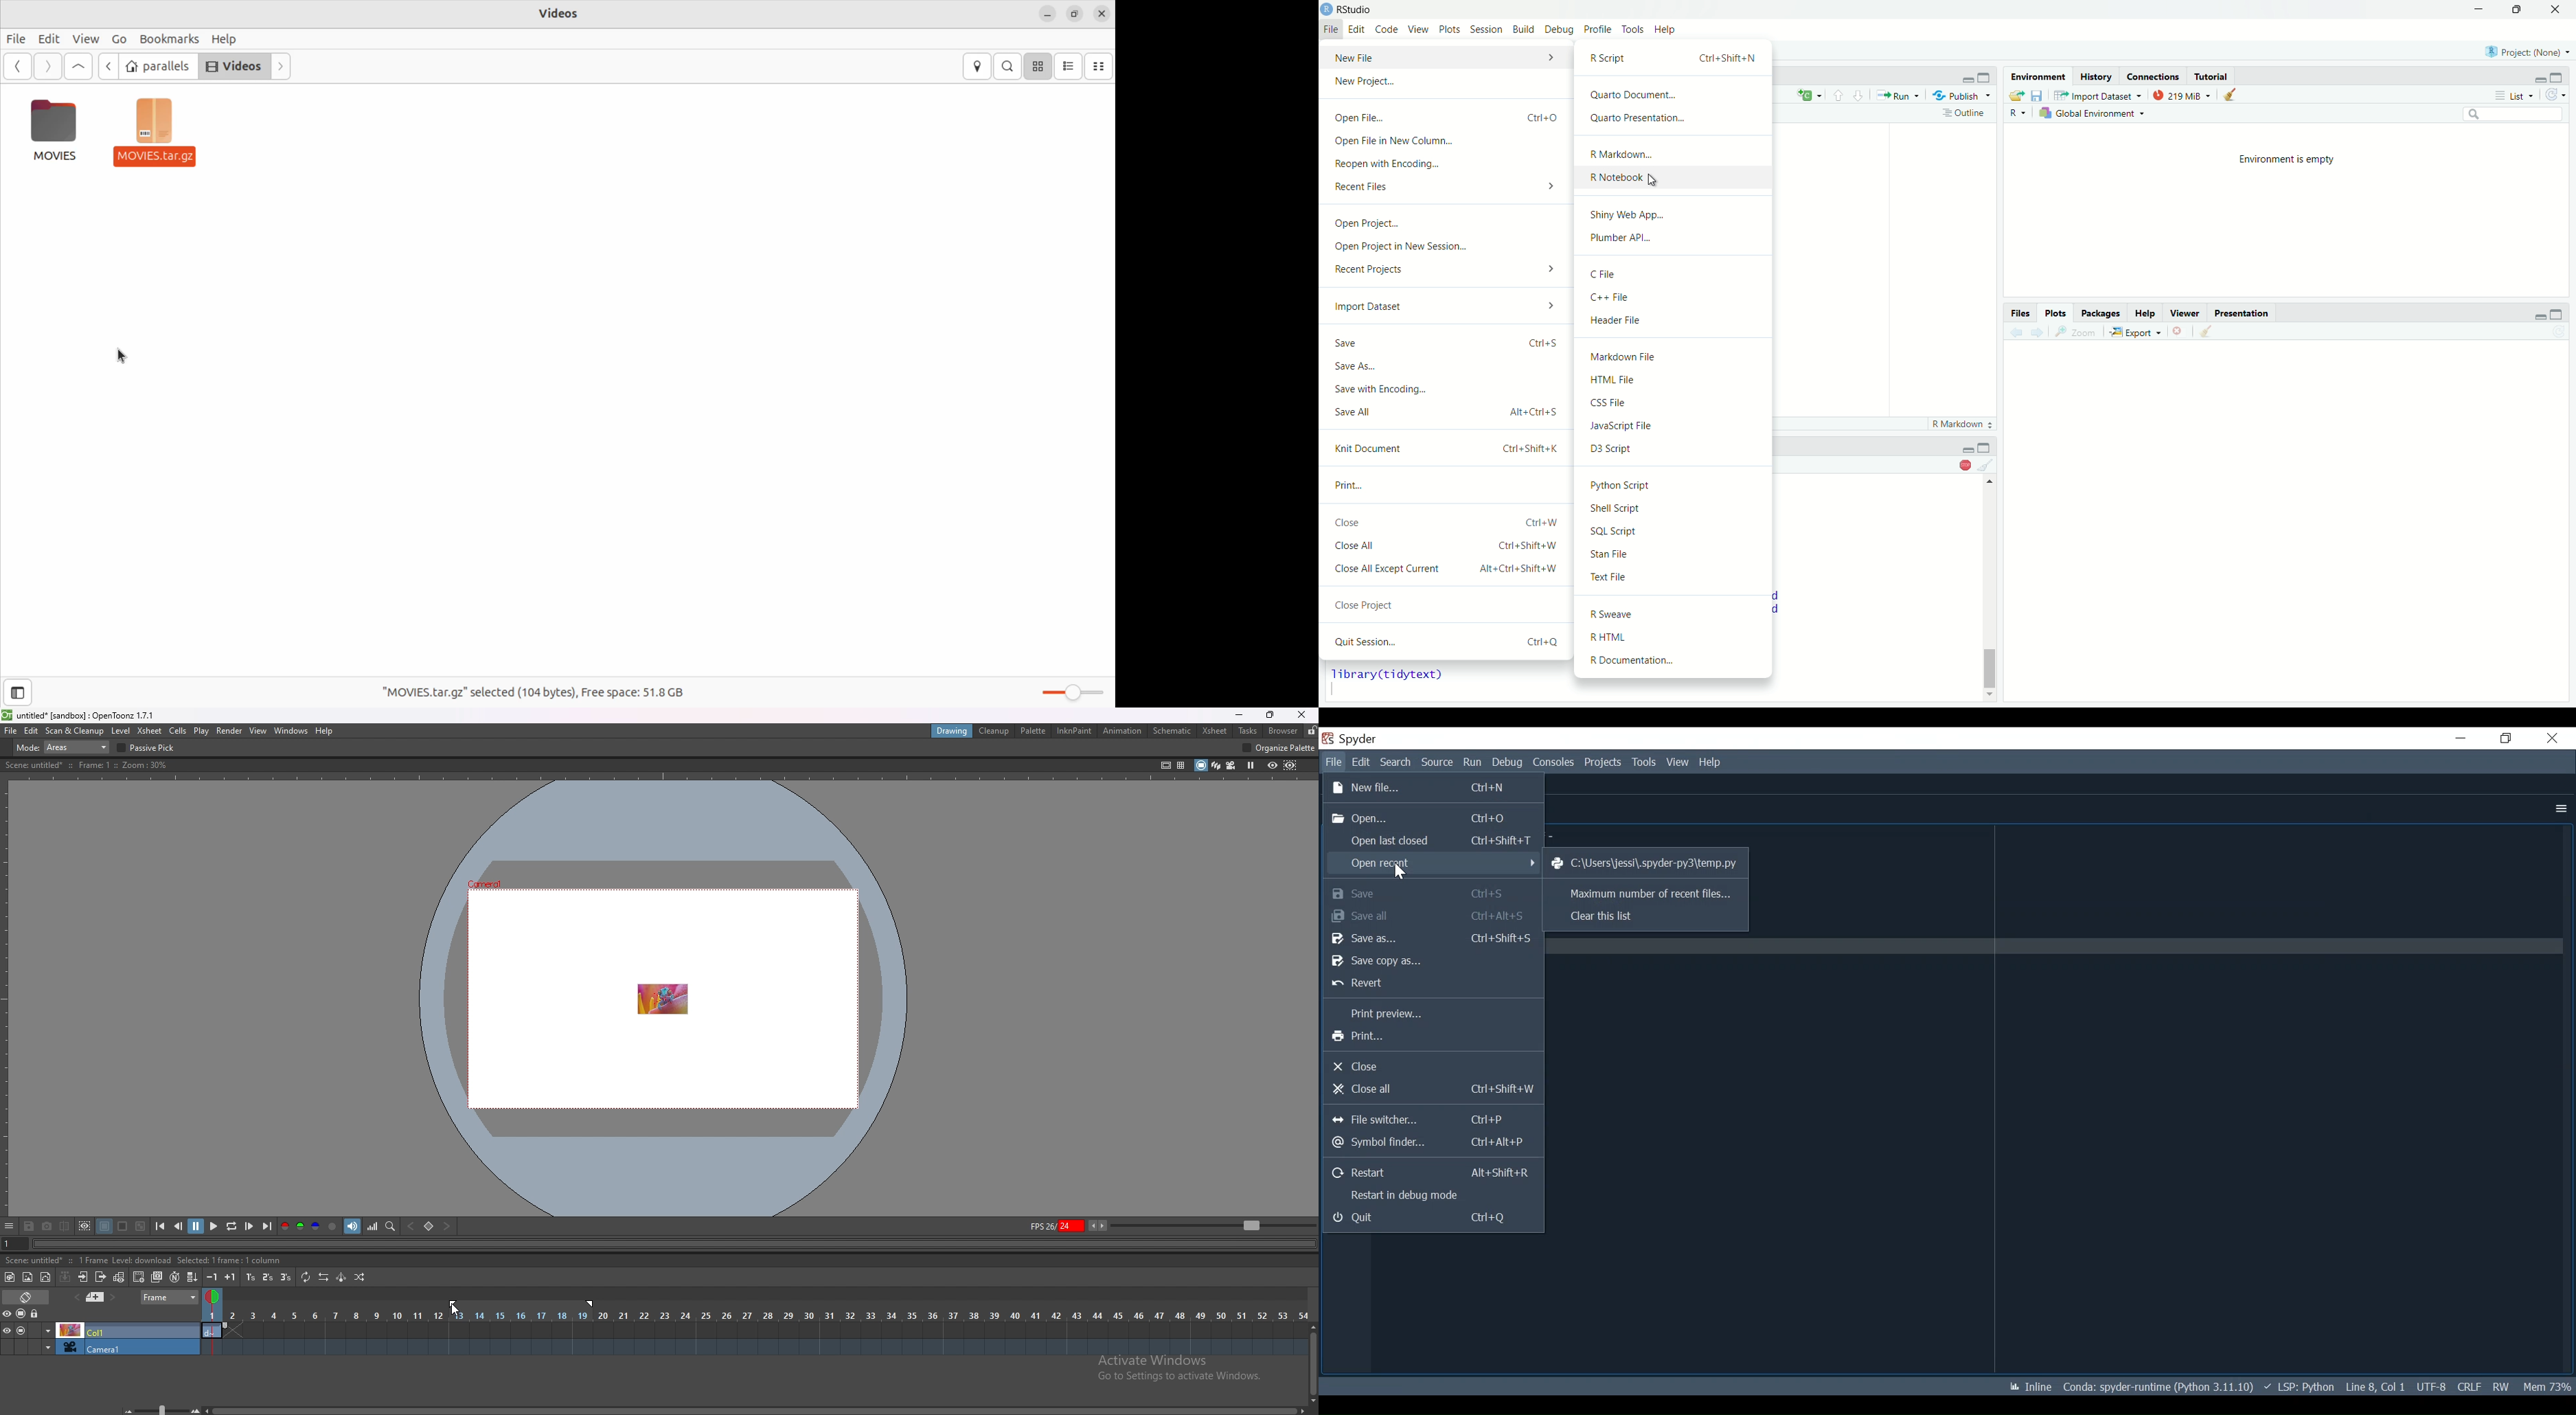  I want to click on File EQL Status, so click(2467, 1386).